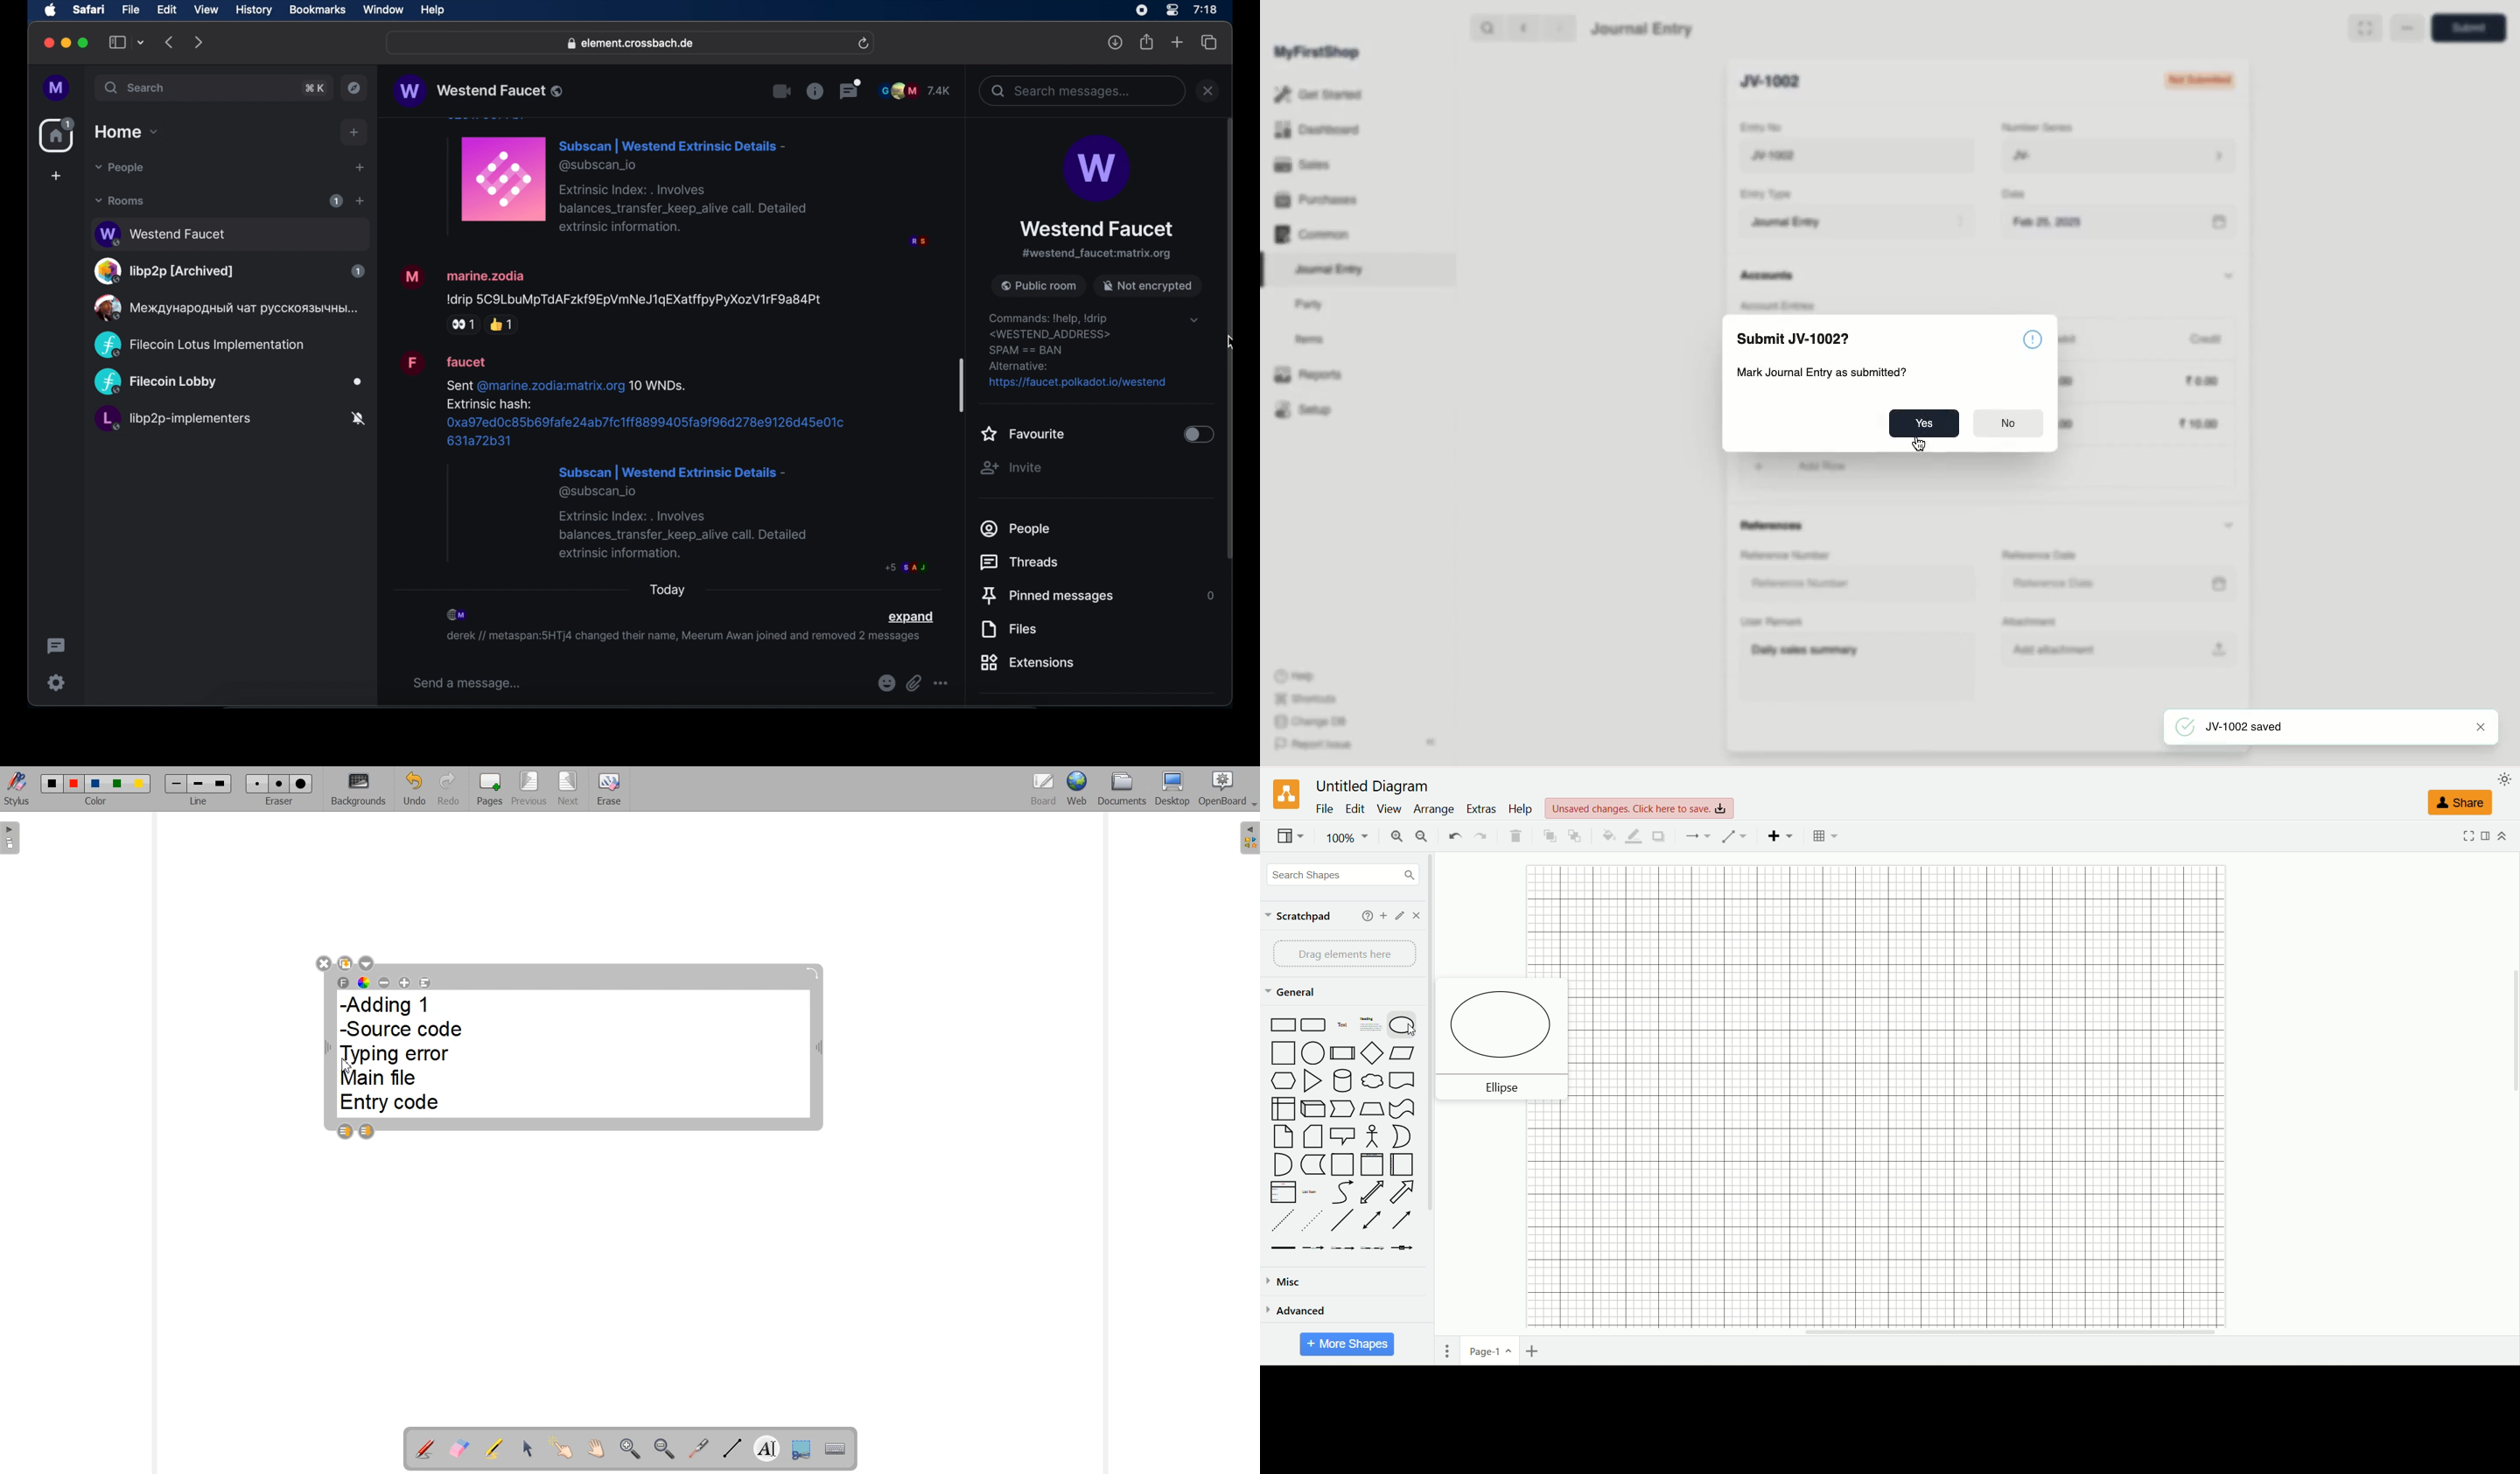 Image resolution: width=2520 pixels, height=1484 pixels. Describe the element at coordinates (1282, 1053) in the screenshot. I see `square` at that location.